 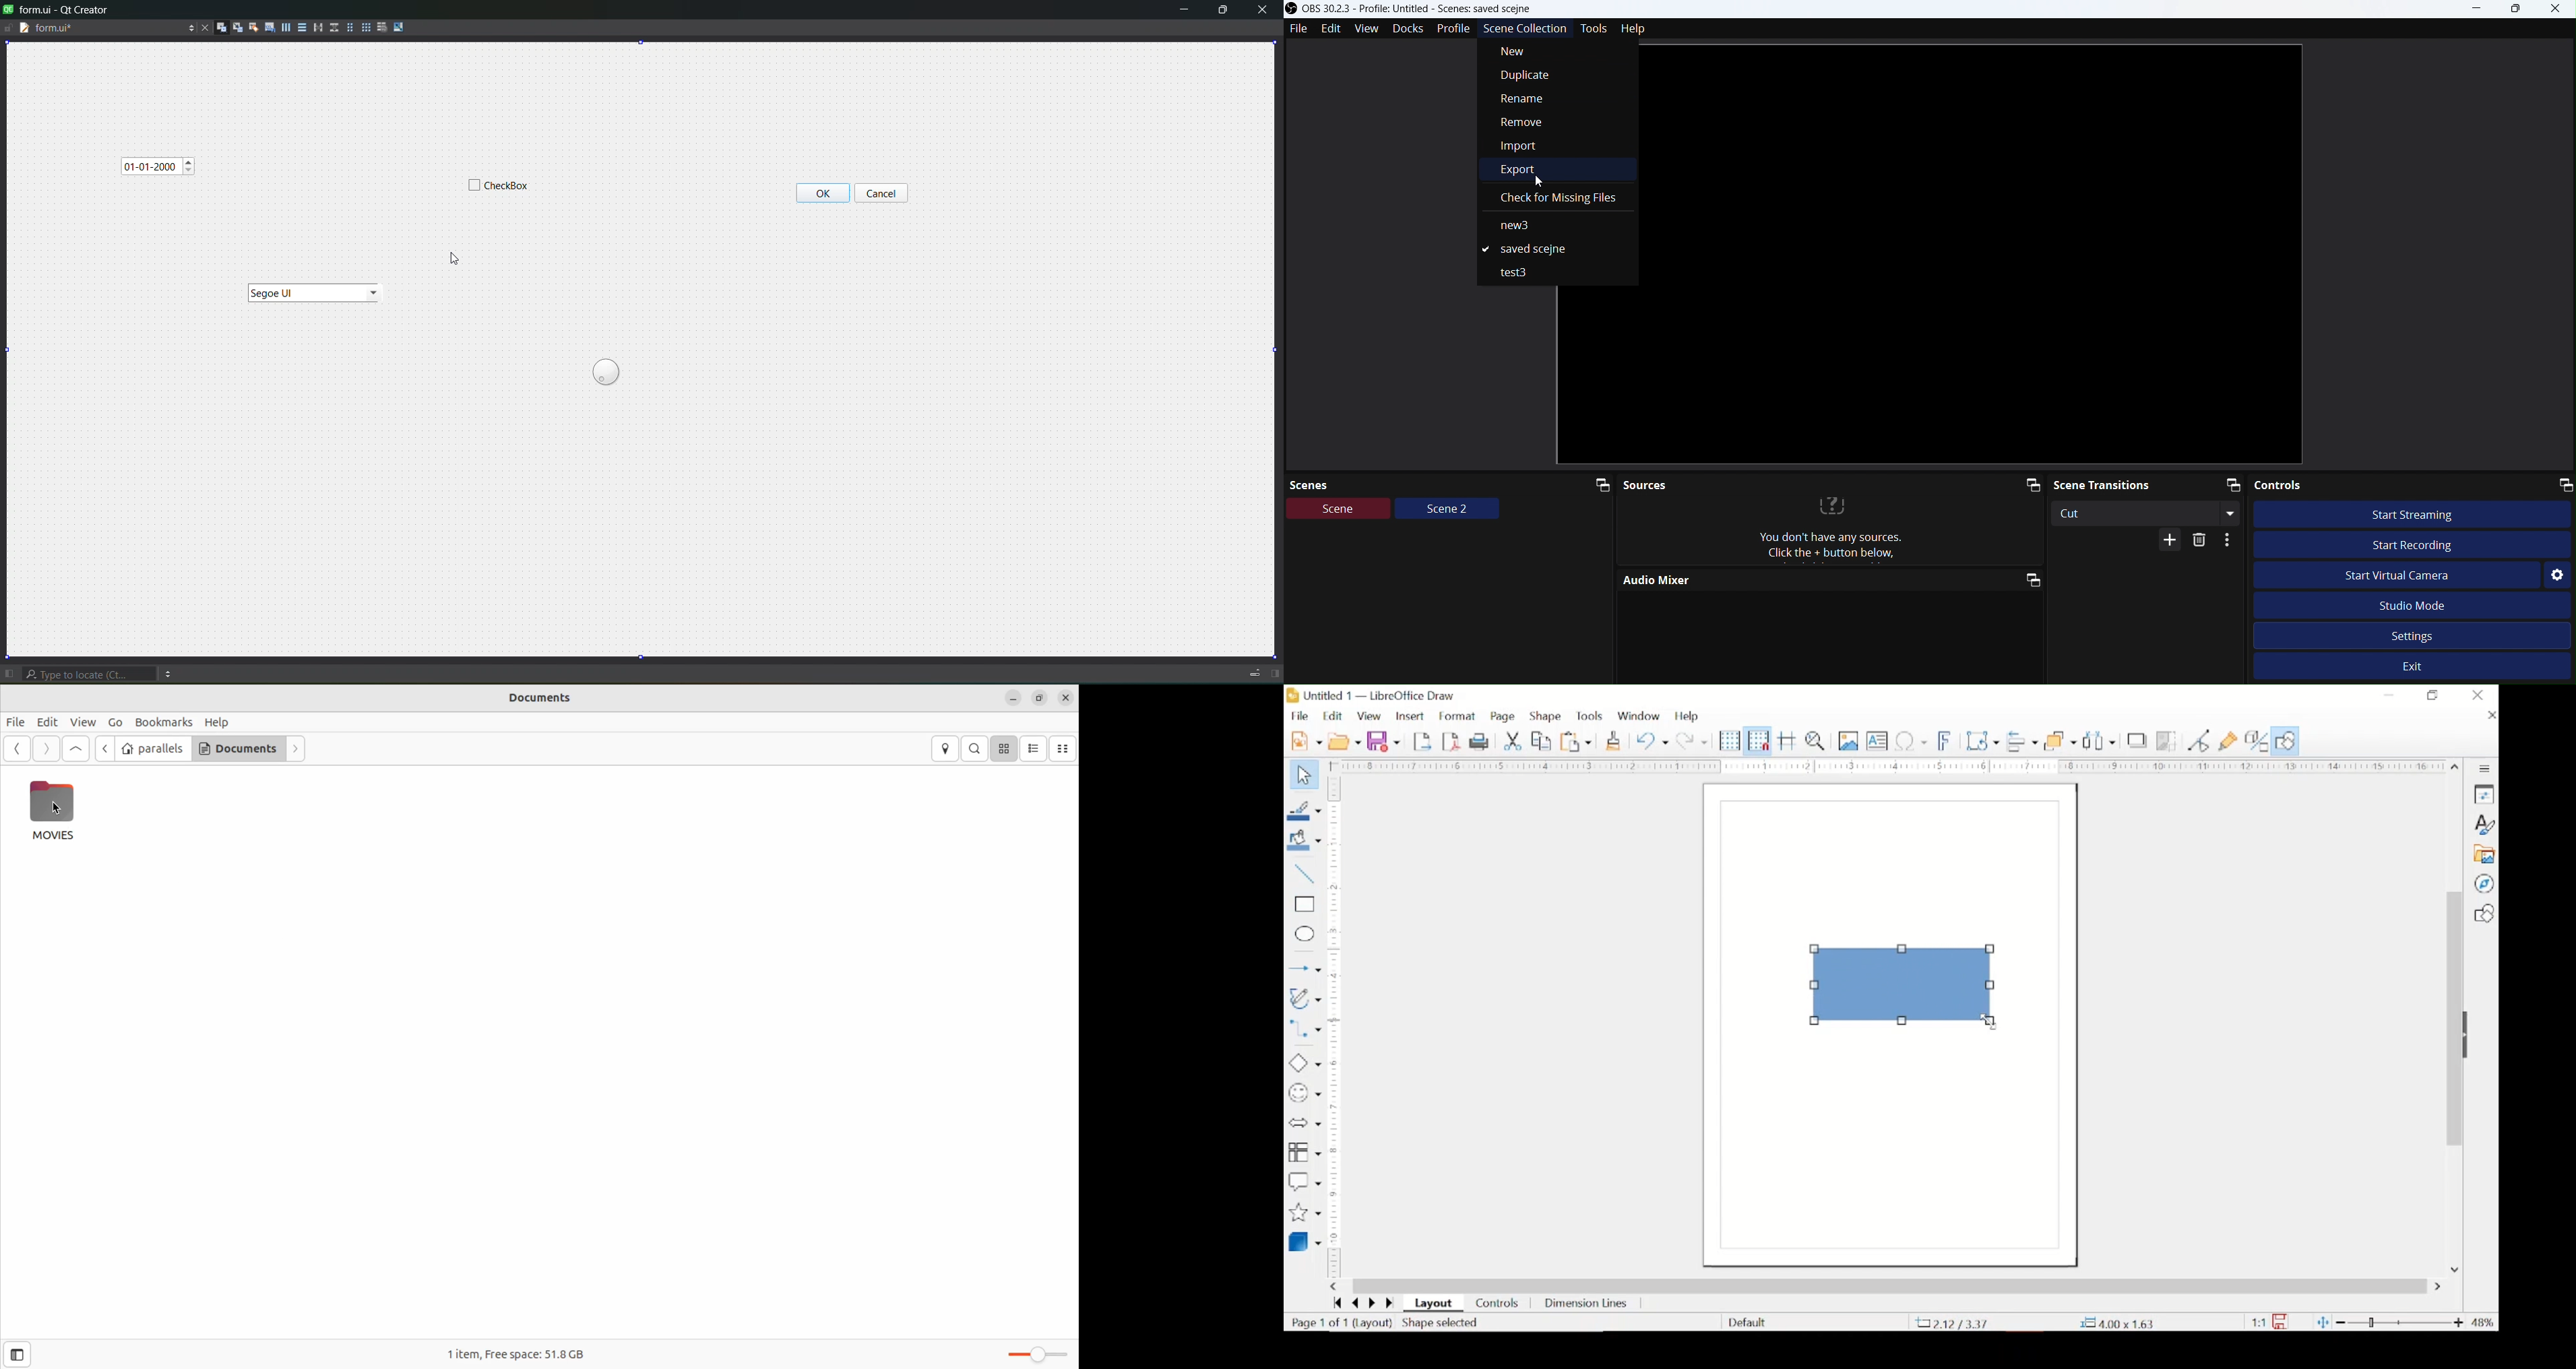 I want to click on adjust size, so click(x=402, y=27).